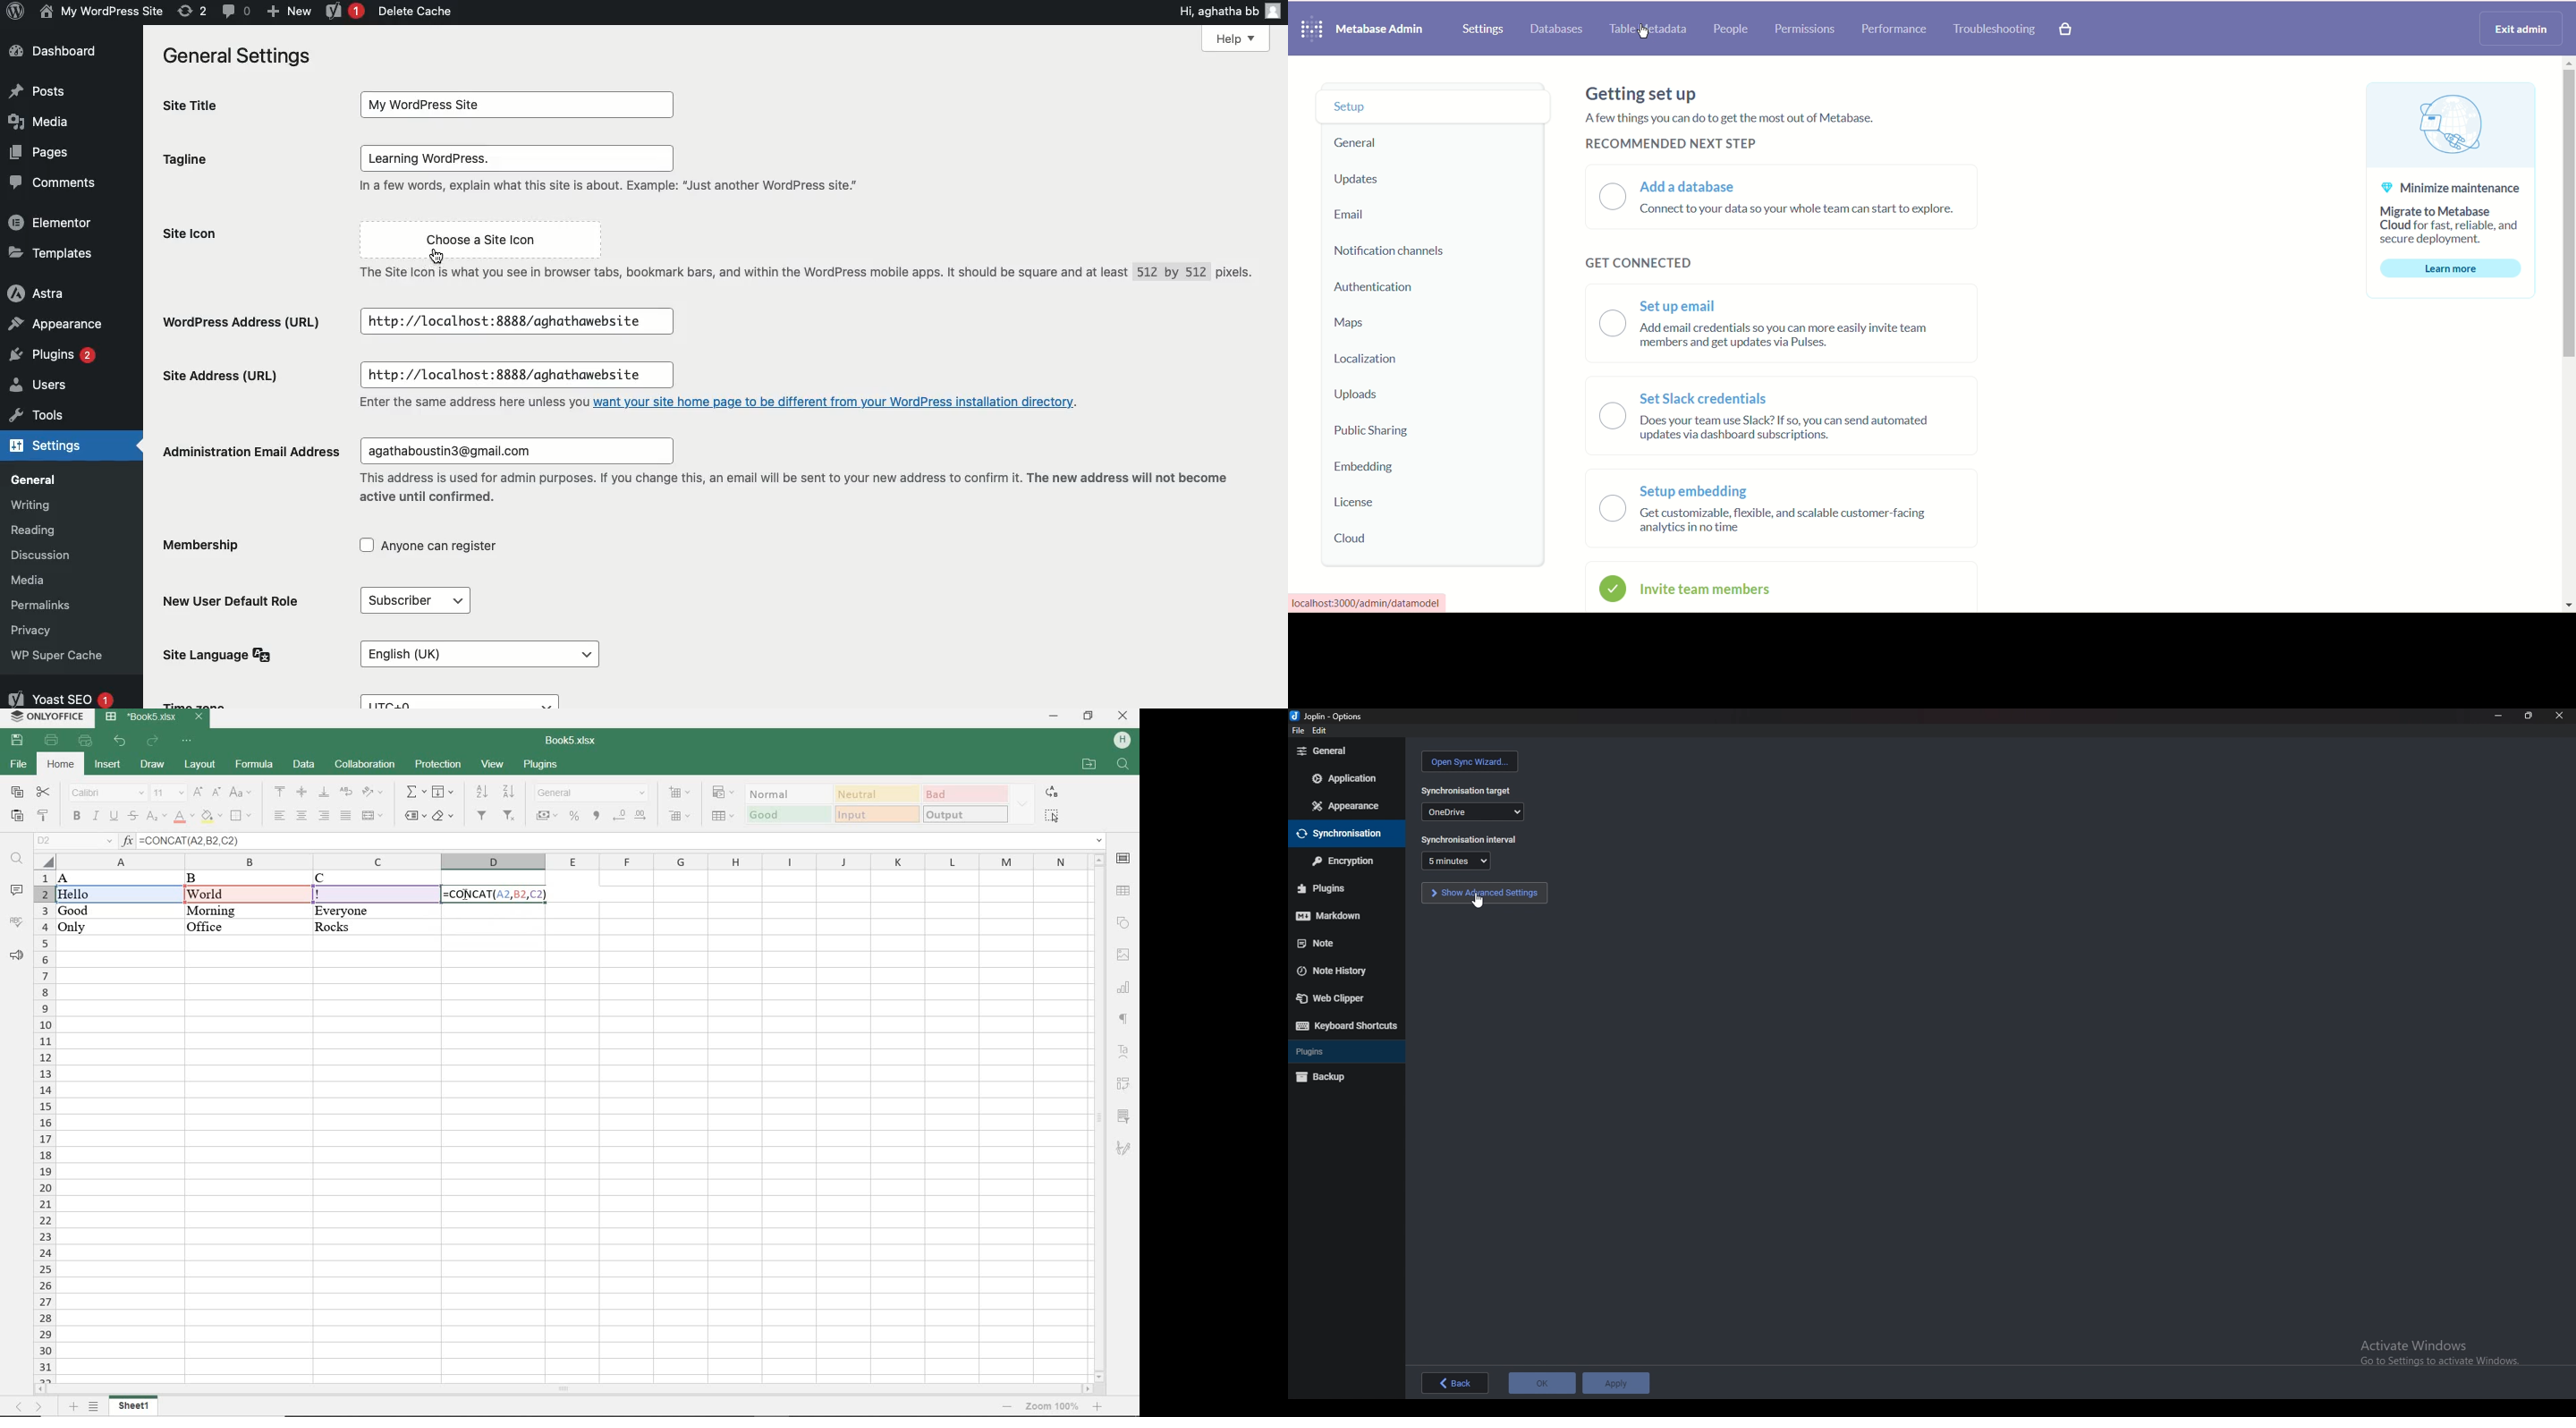  Describe the element at coordinates (1322, 731) in the screenshot. I see `edit` at that location.